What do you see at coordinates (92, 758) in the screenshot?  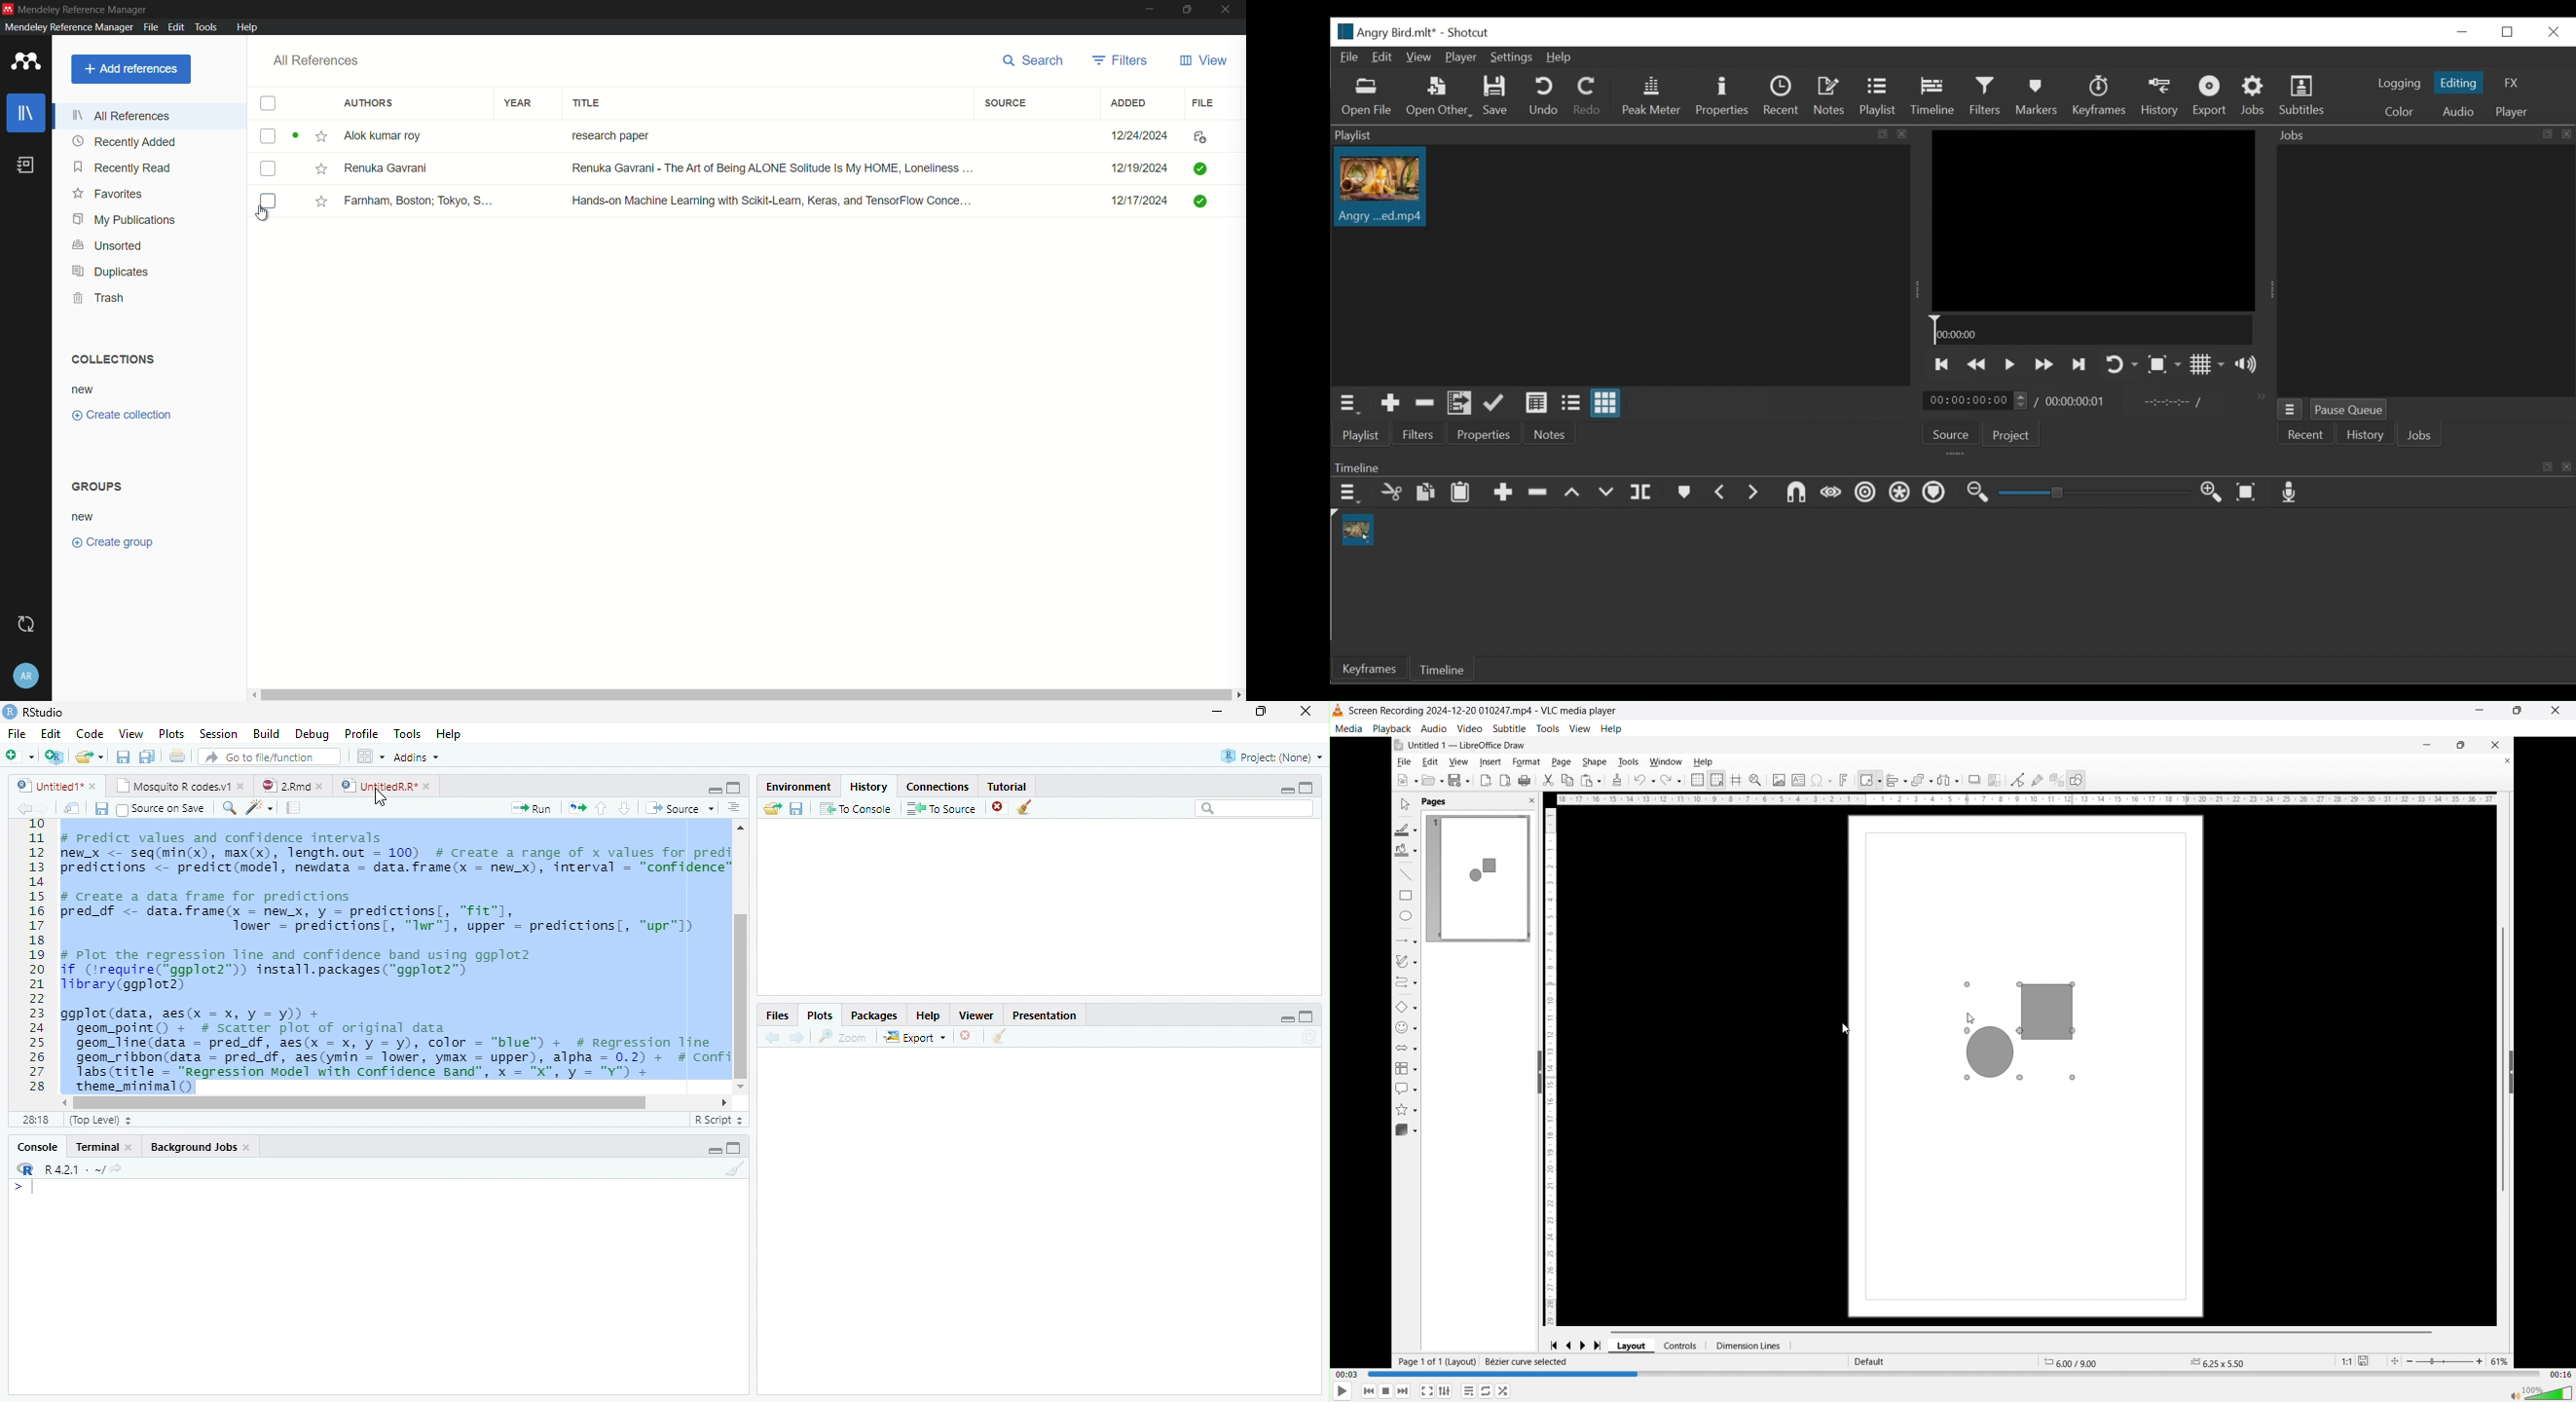 I see `Open an existing file` at bounding box center [92, 758].